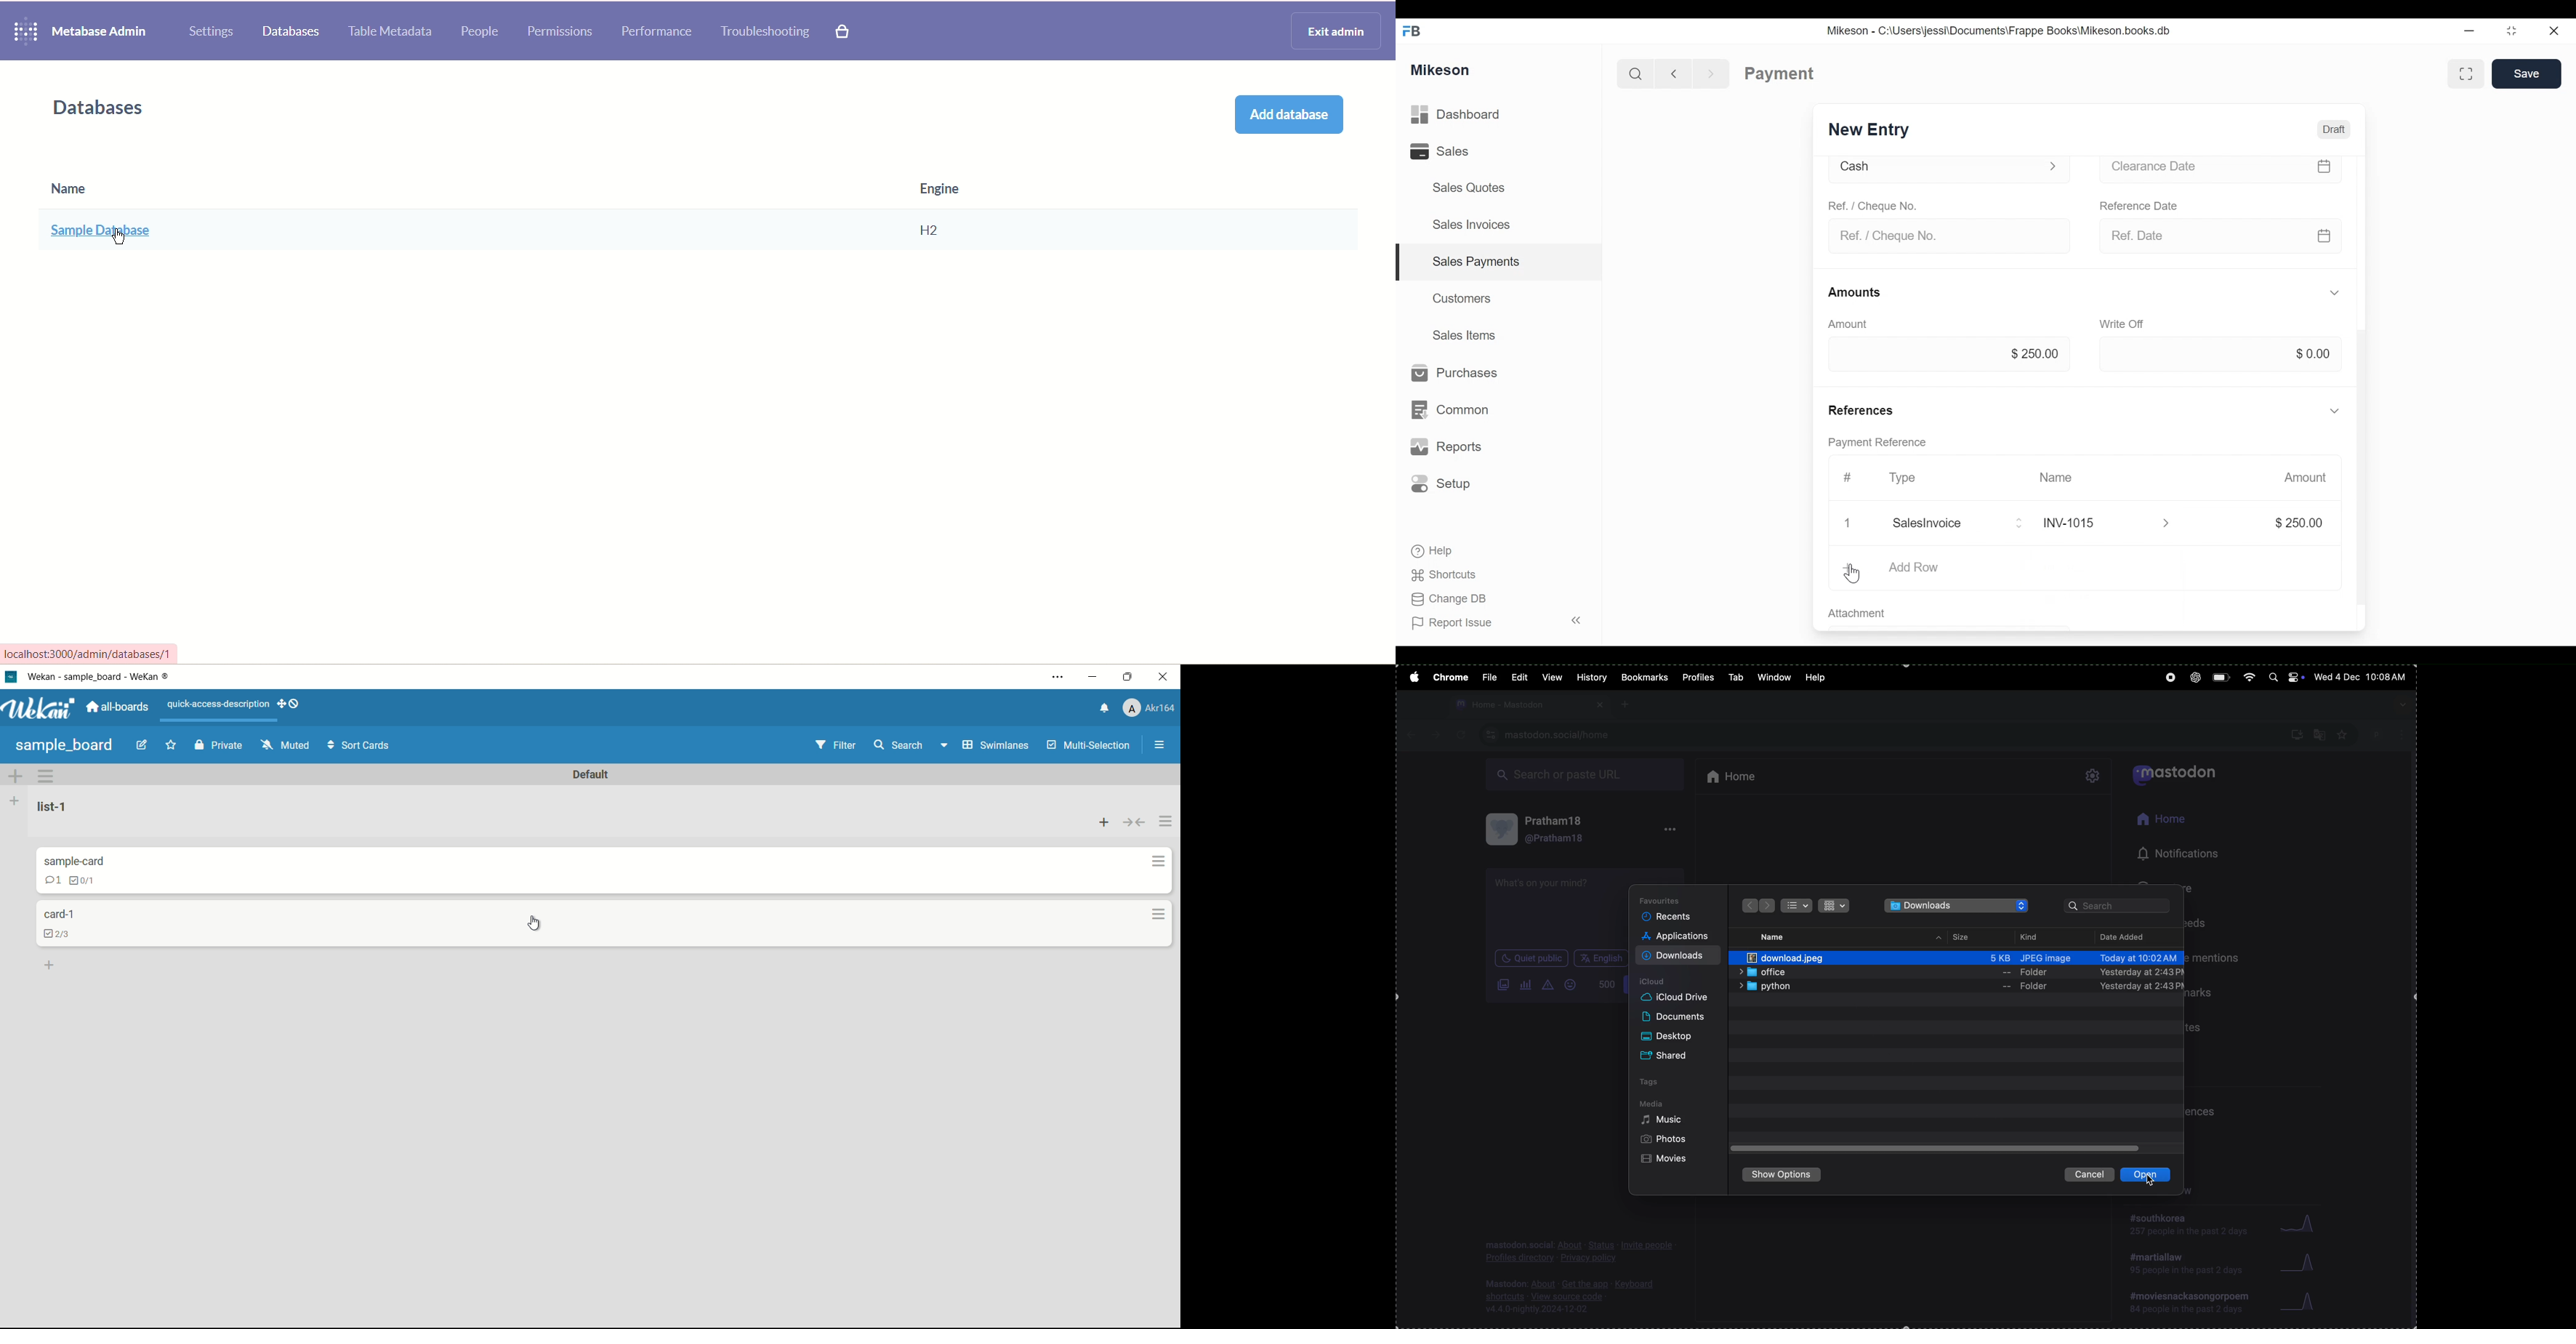 This screenshot has height=1344, width=2576. What do you see at coordinates (1670, 831) in the screenshot?
I see `option` at bounding box center [1670, 831].